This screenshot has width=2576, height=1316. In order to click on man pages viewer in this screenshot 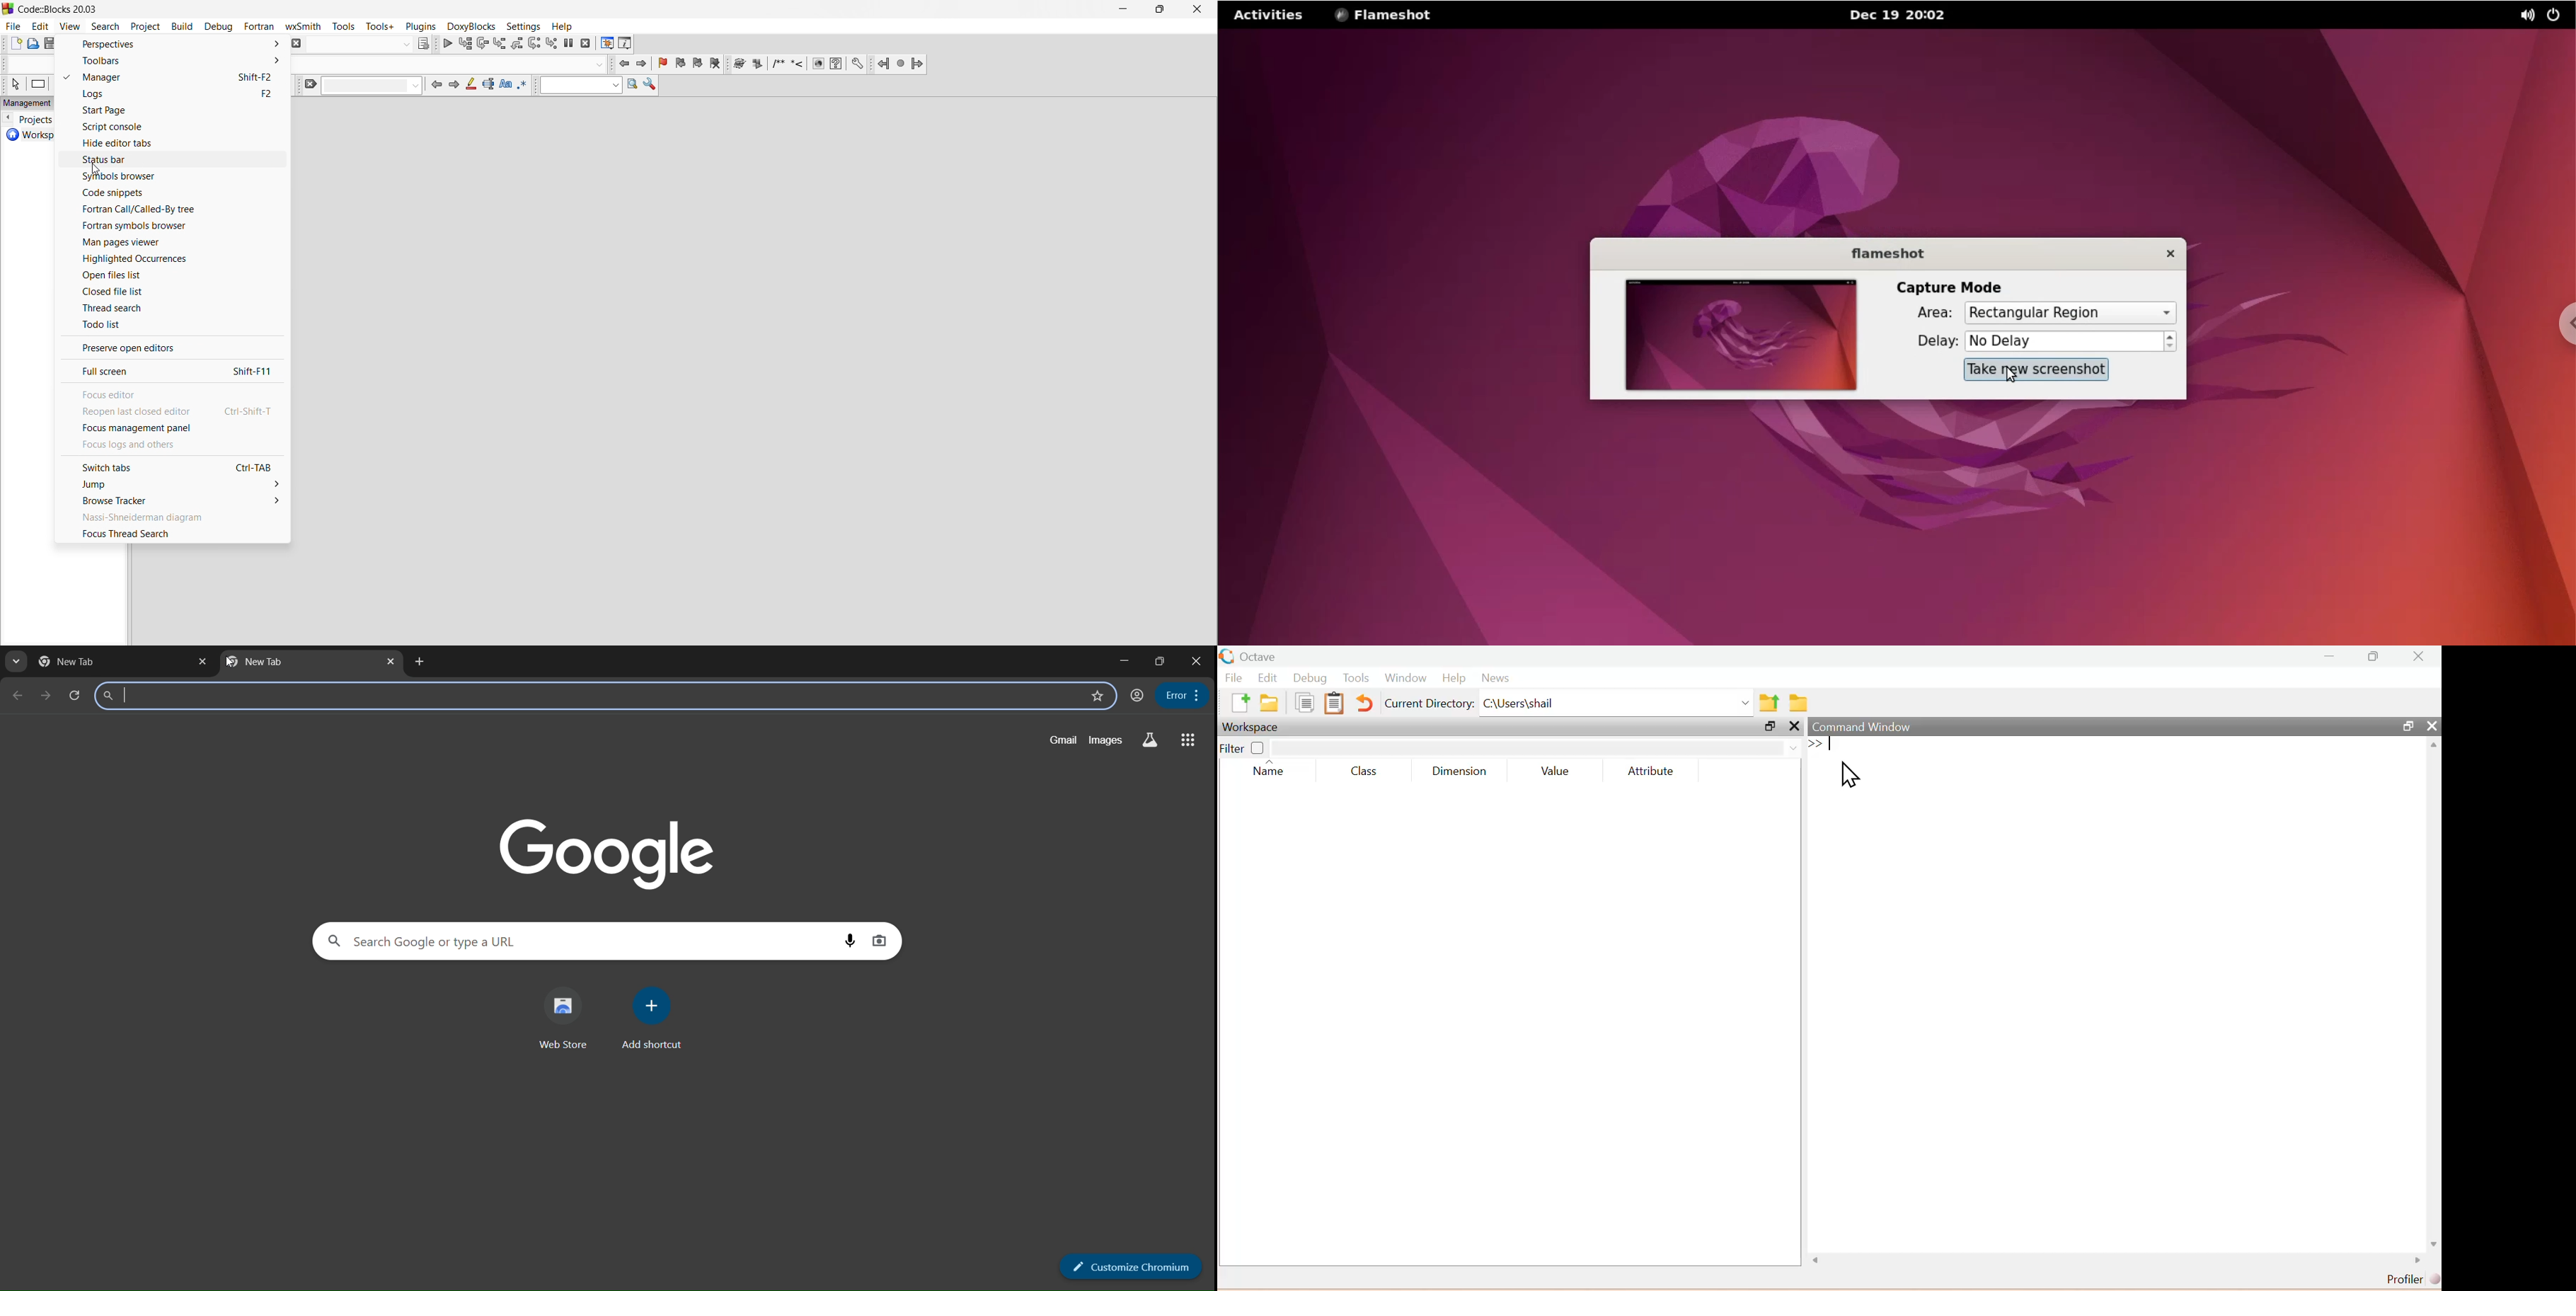, I will do `click(172, 243)`.